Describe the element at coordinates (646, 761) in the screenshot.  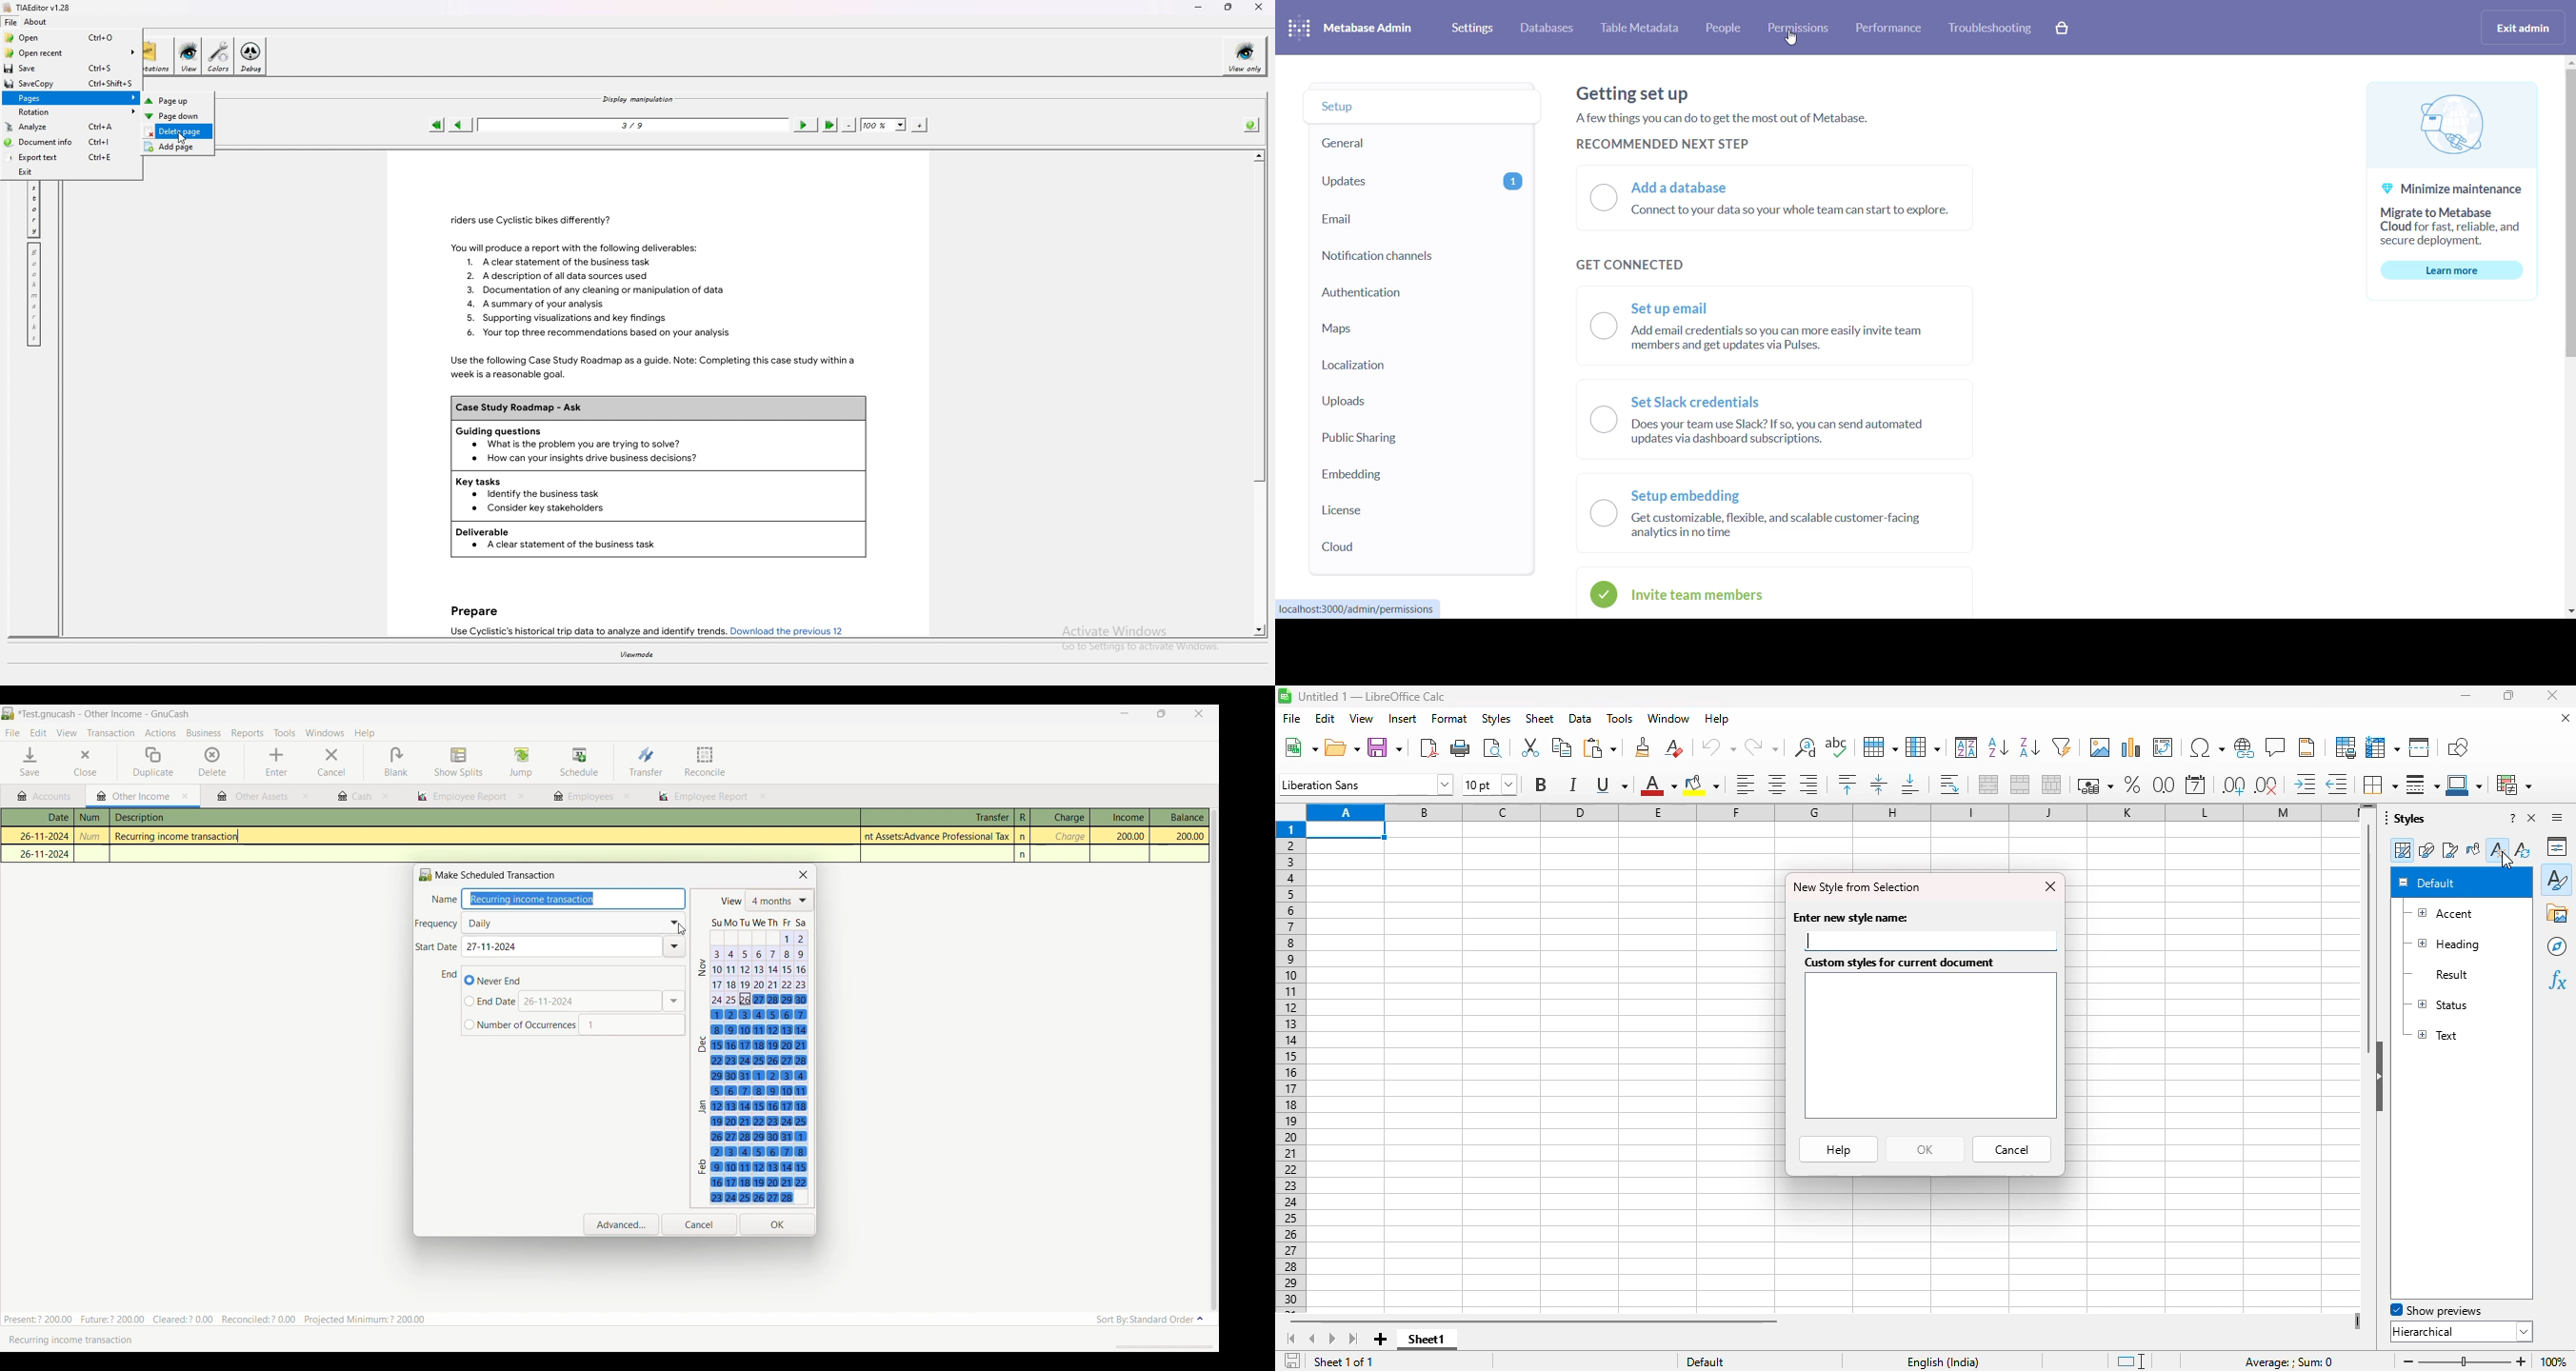
I see `Transfer` at that location.